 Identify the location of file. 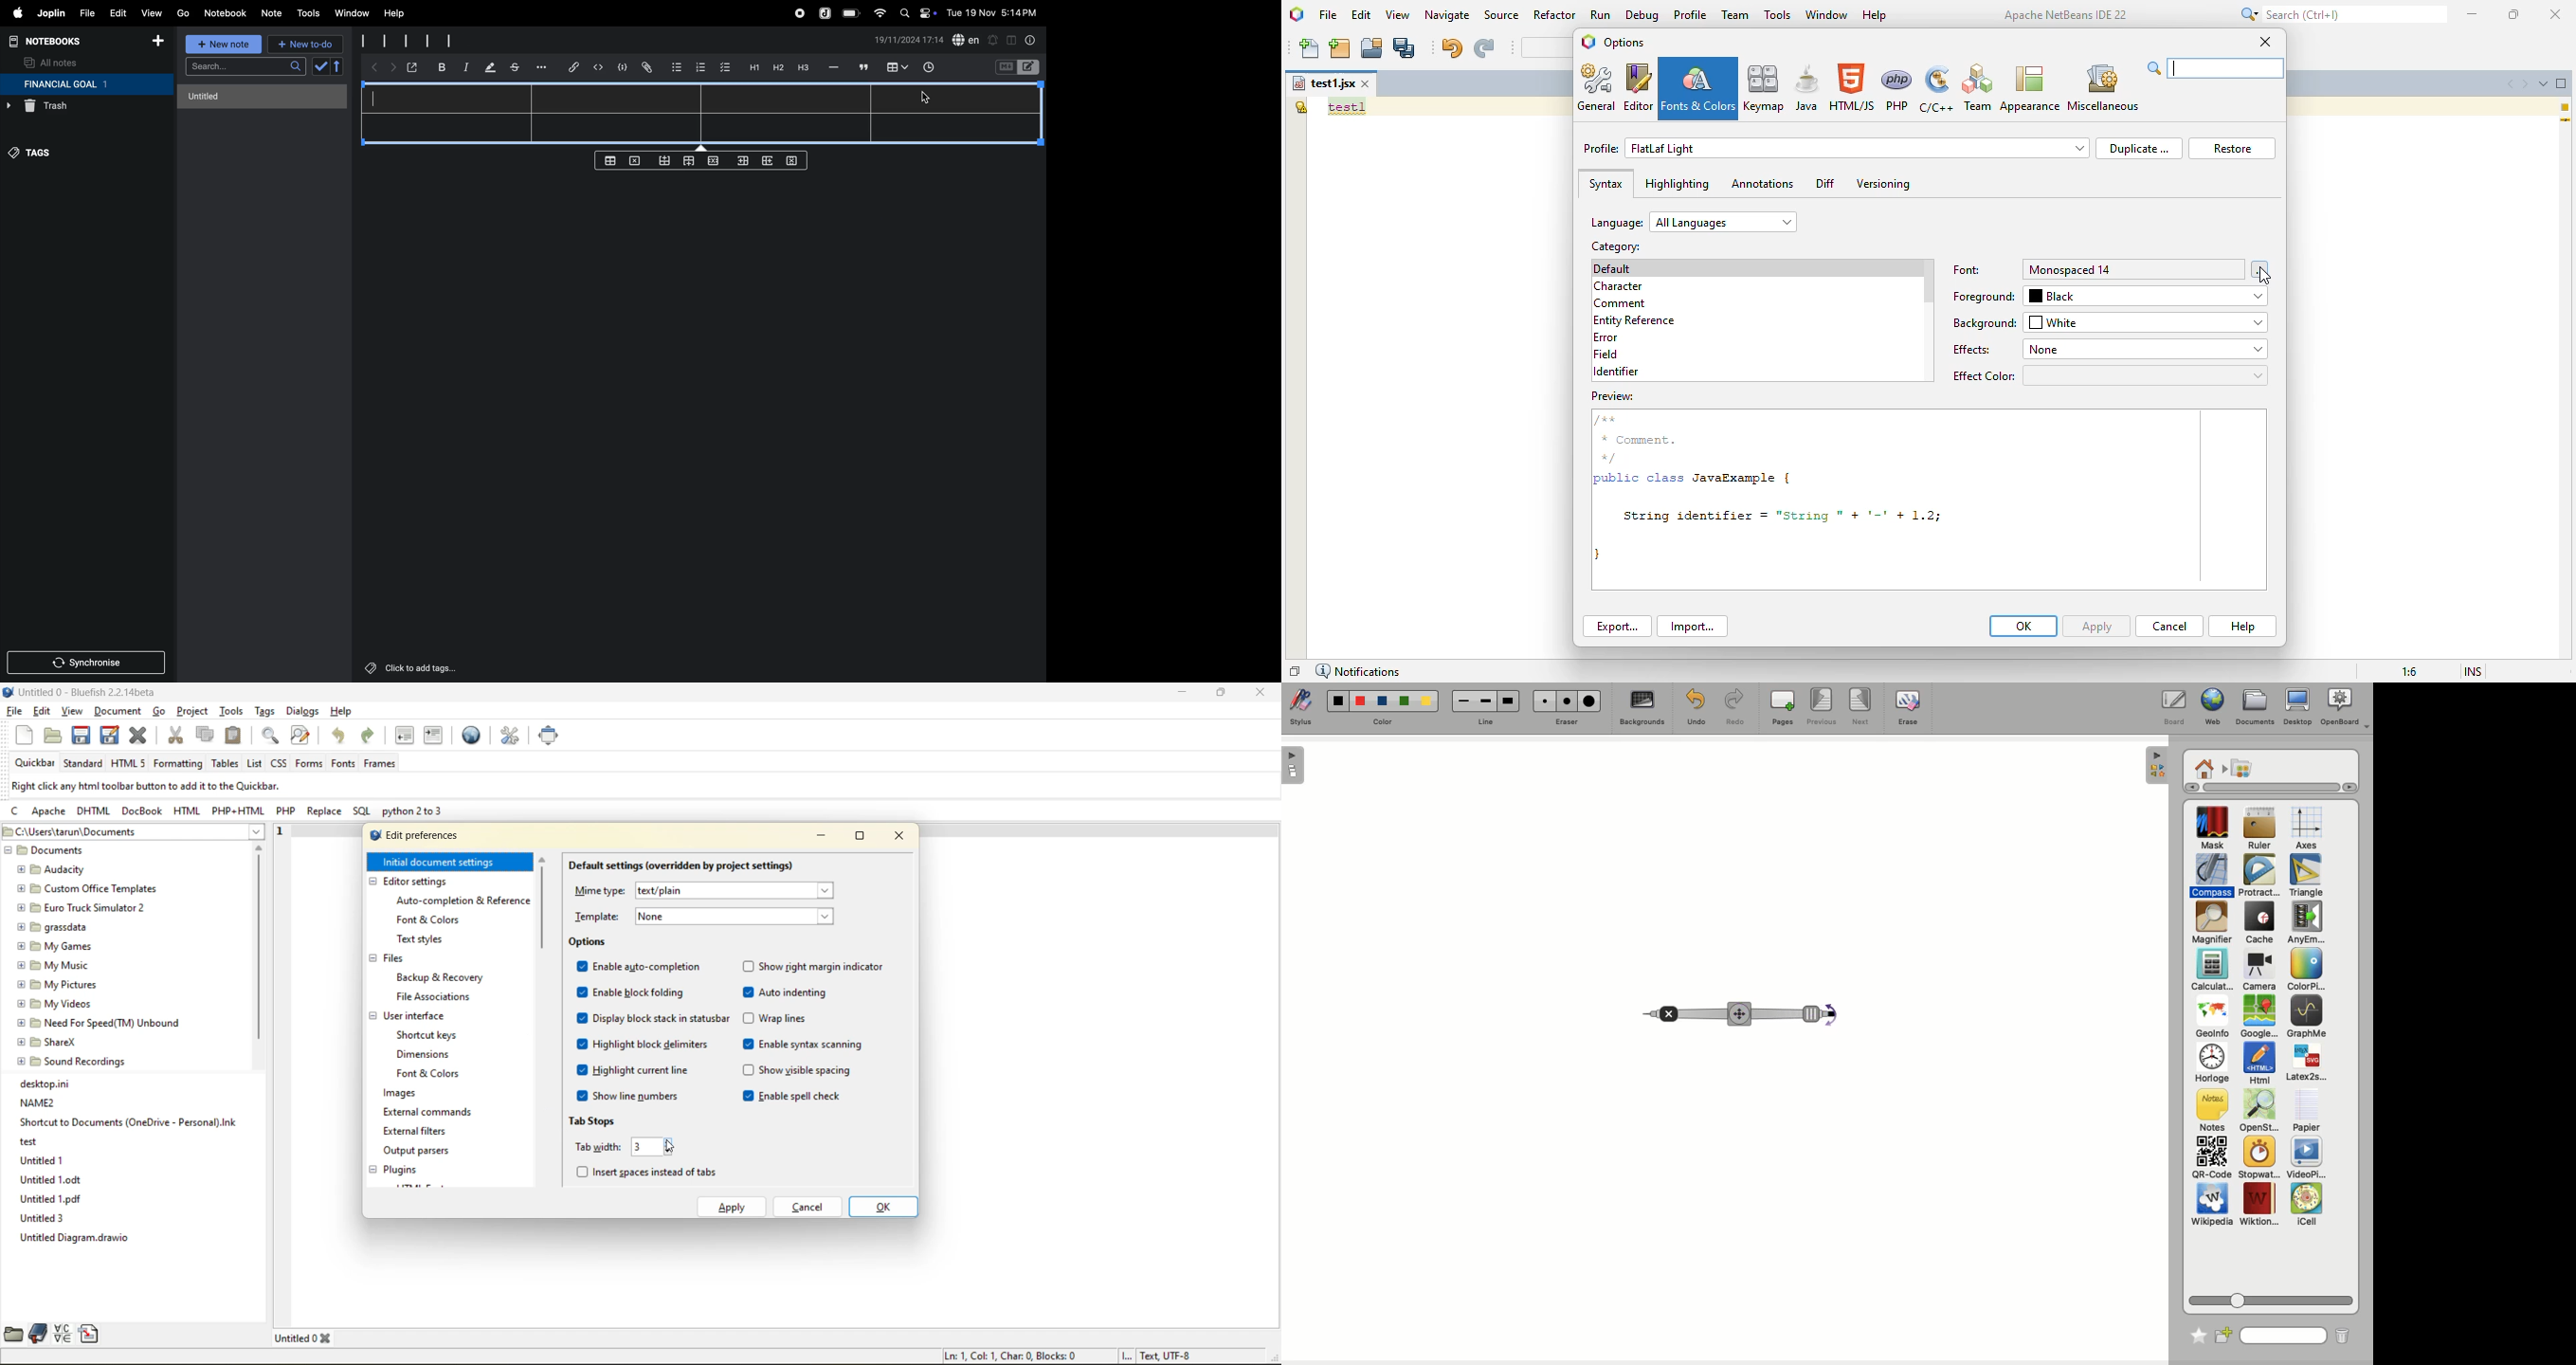
(13, 711).